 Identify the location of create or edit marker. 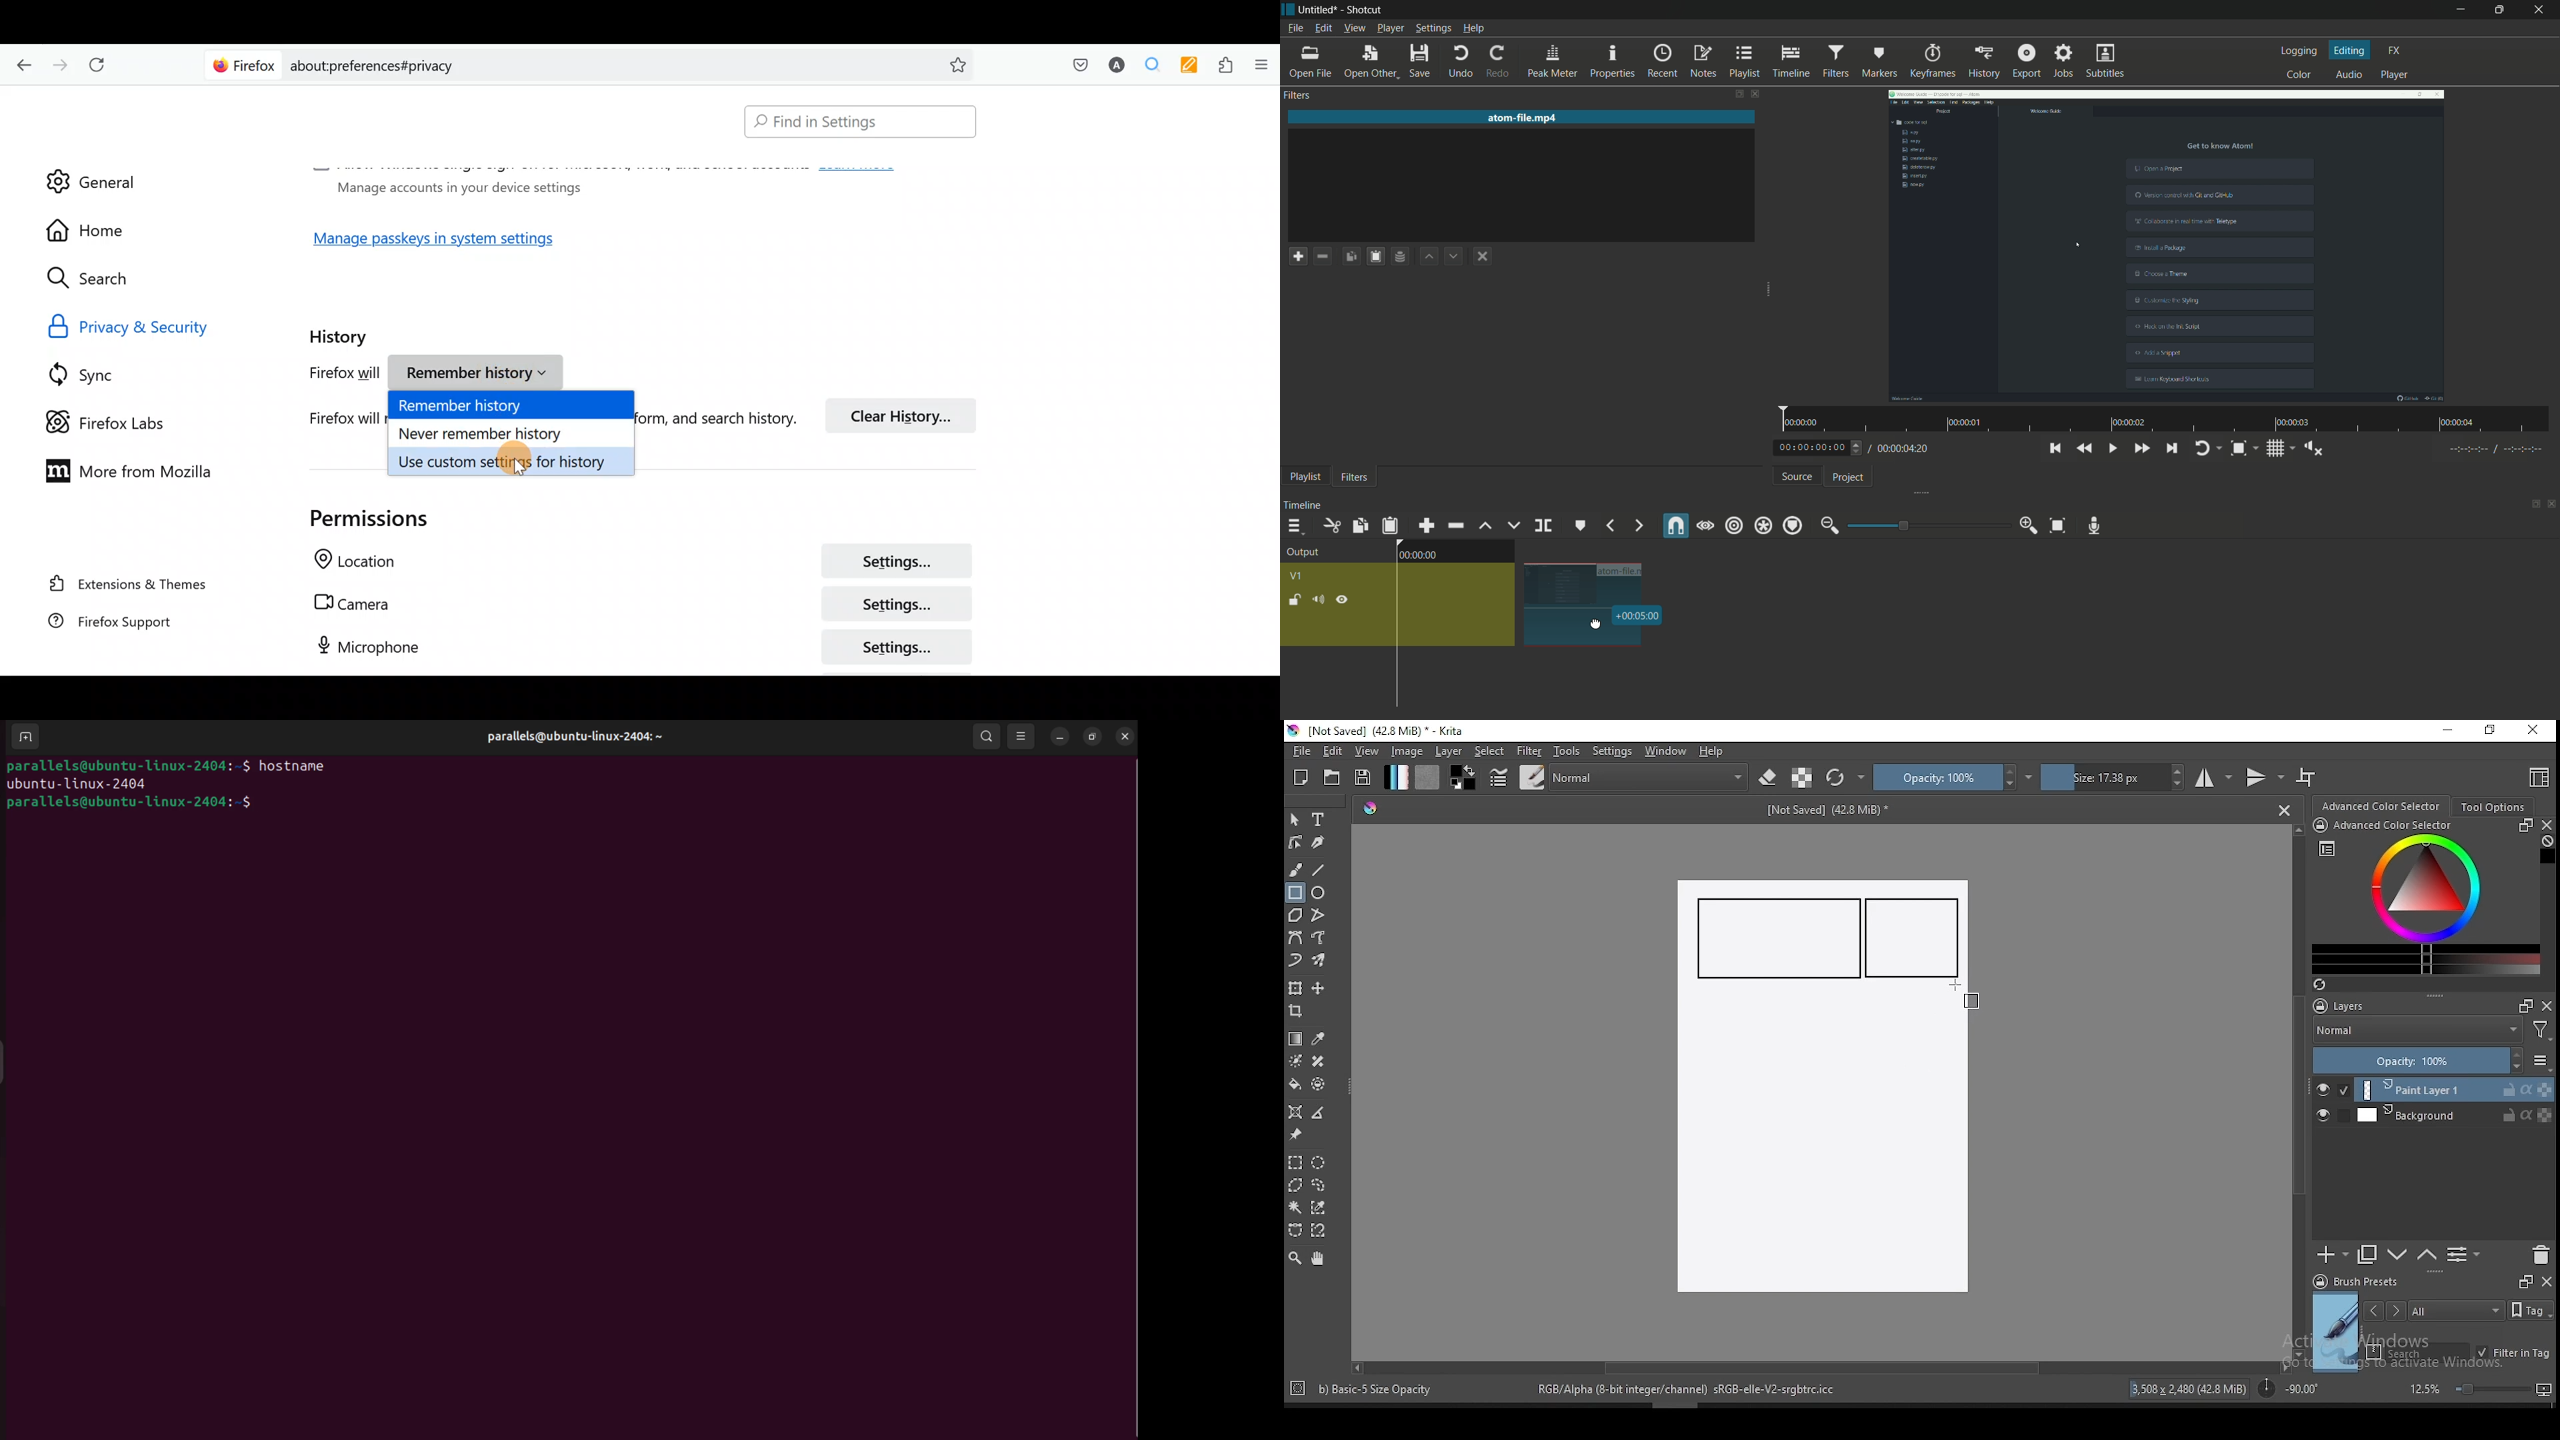
(1578, 525).